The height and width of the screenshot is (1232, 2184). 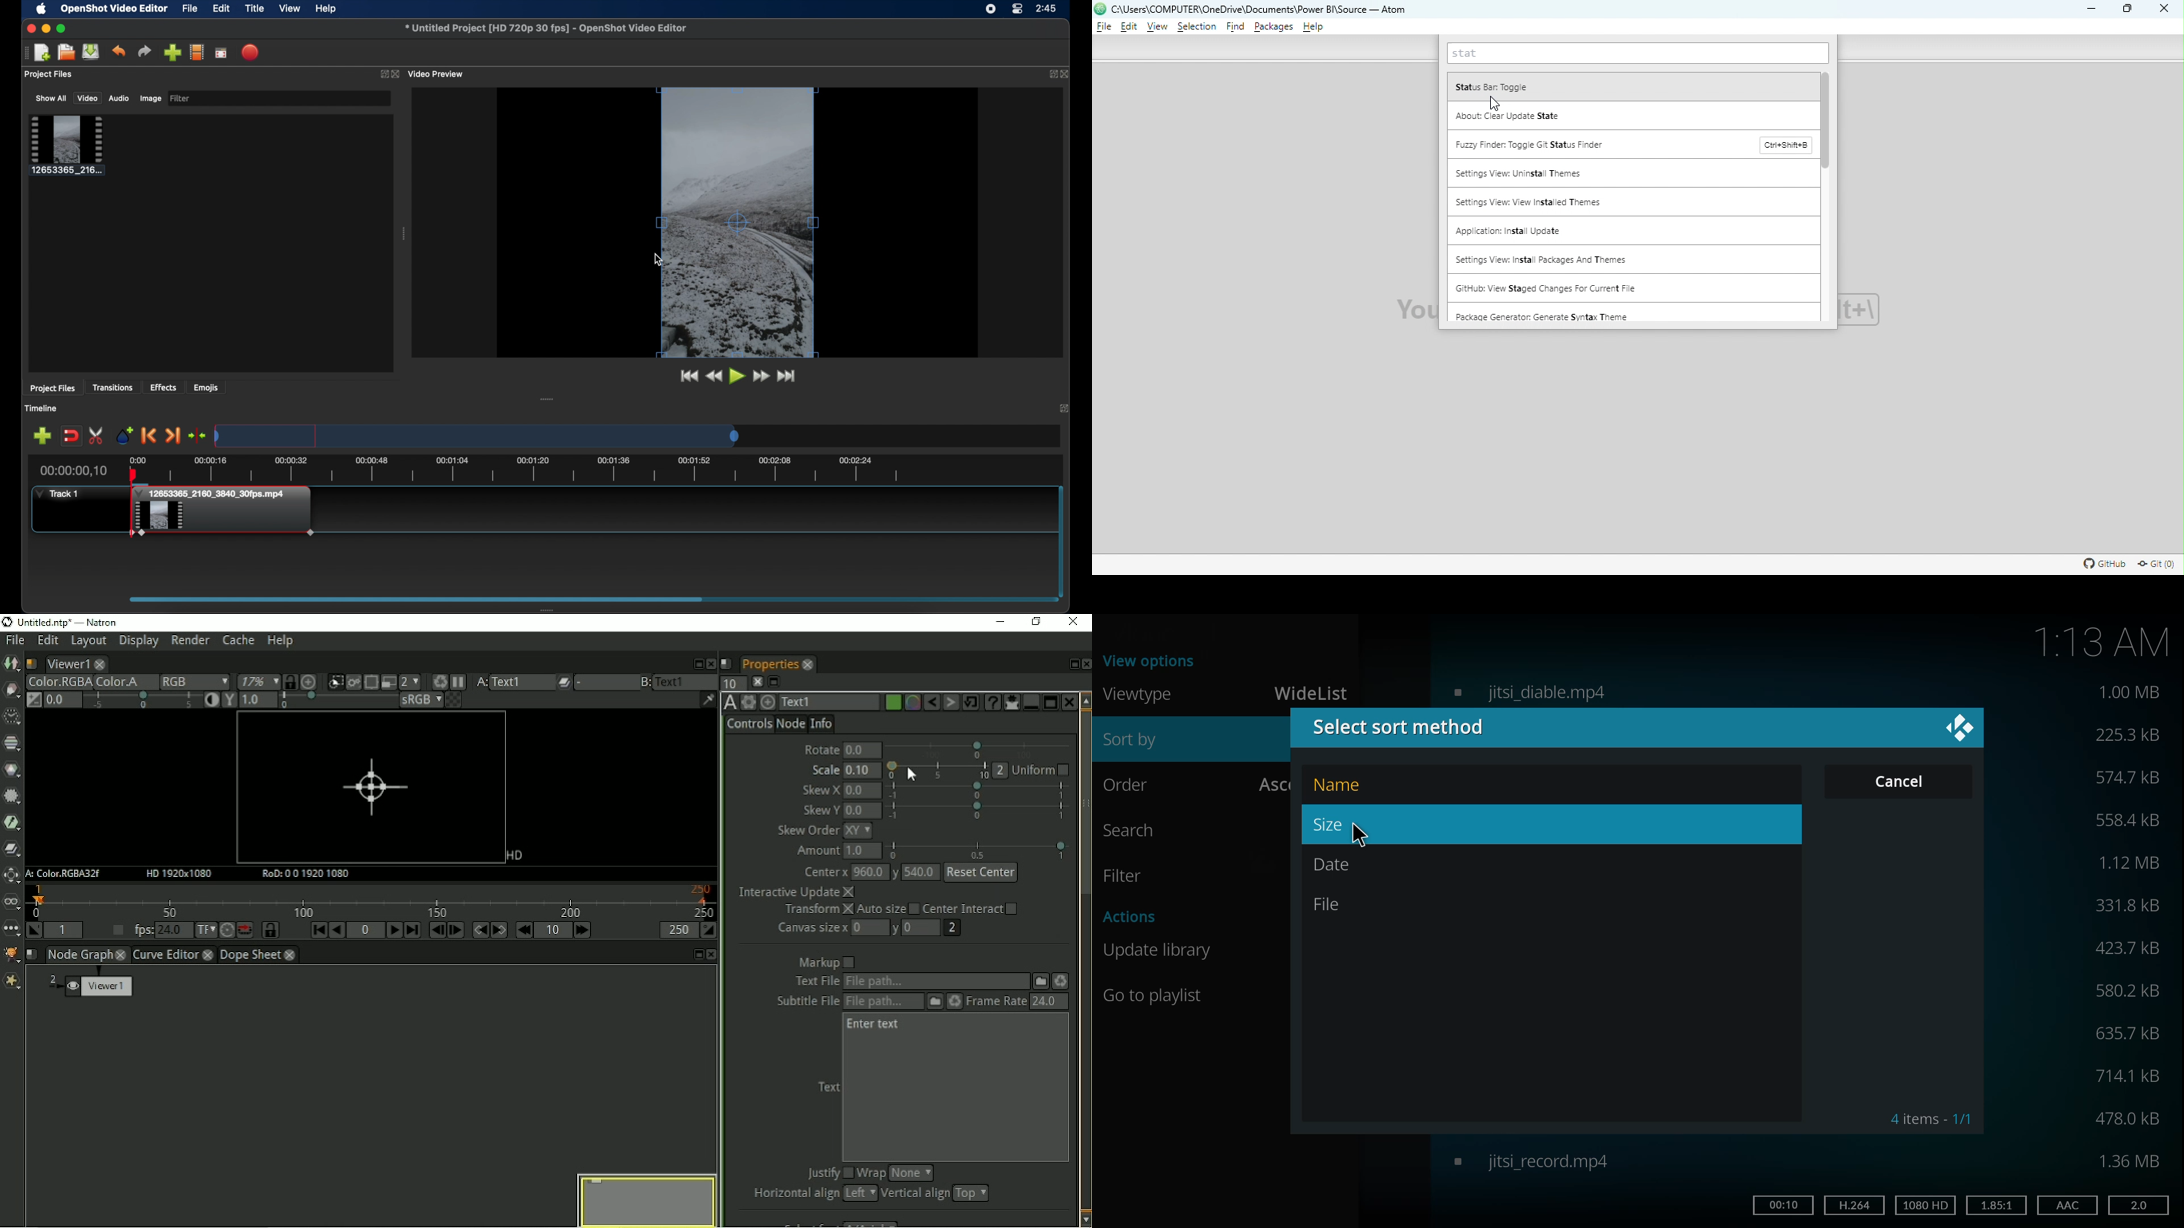 I want to click on view, so click(x=1152, y=661).